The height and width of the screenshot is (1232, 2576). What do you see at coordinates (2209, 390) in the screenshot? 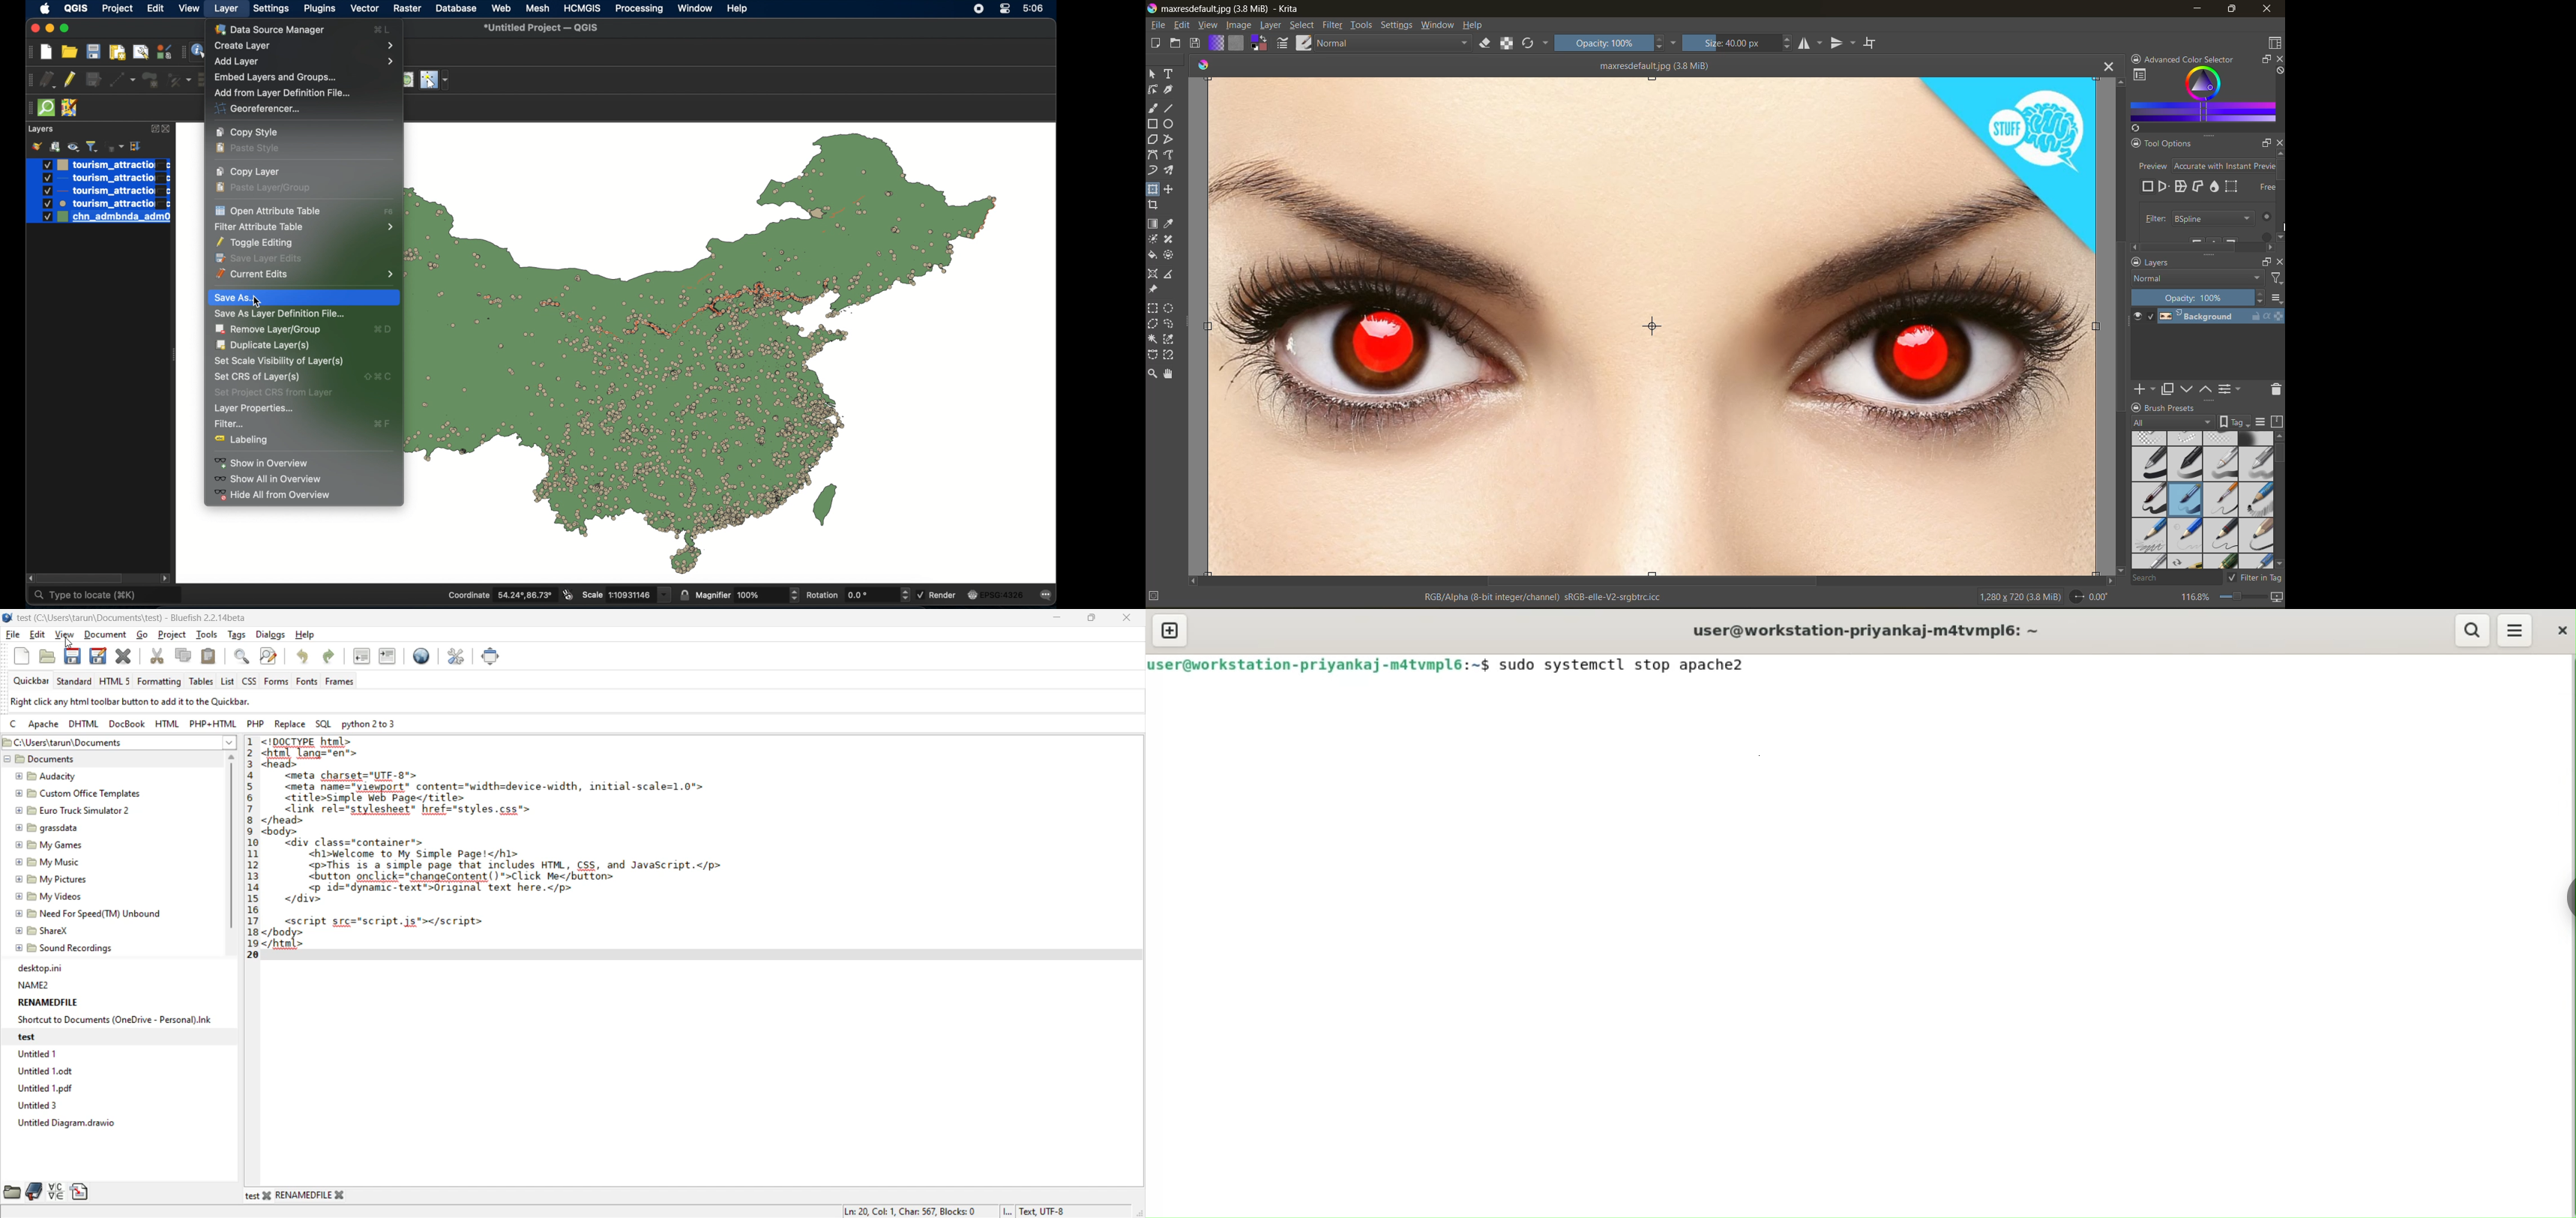
I see `mask up` at bounding box center [2209, 390].